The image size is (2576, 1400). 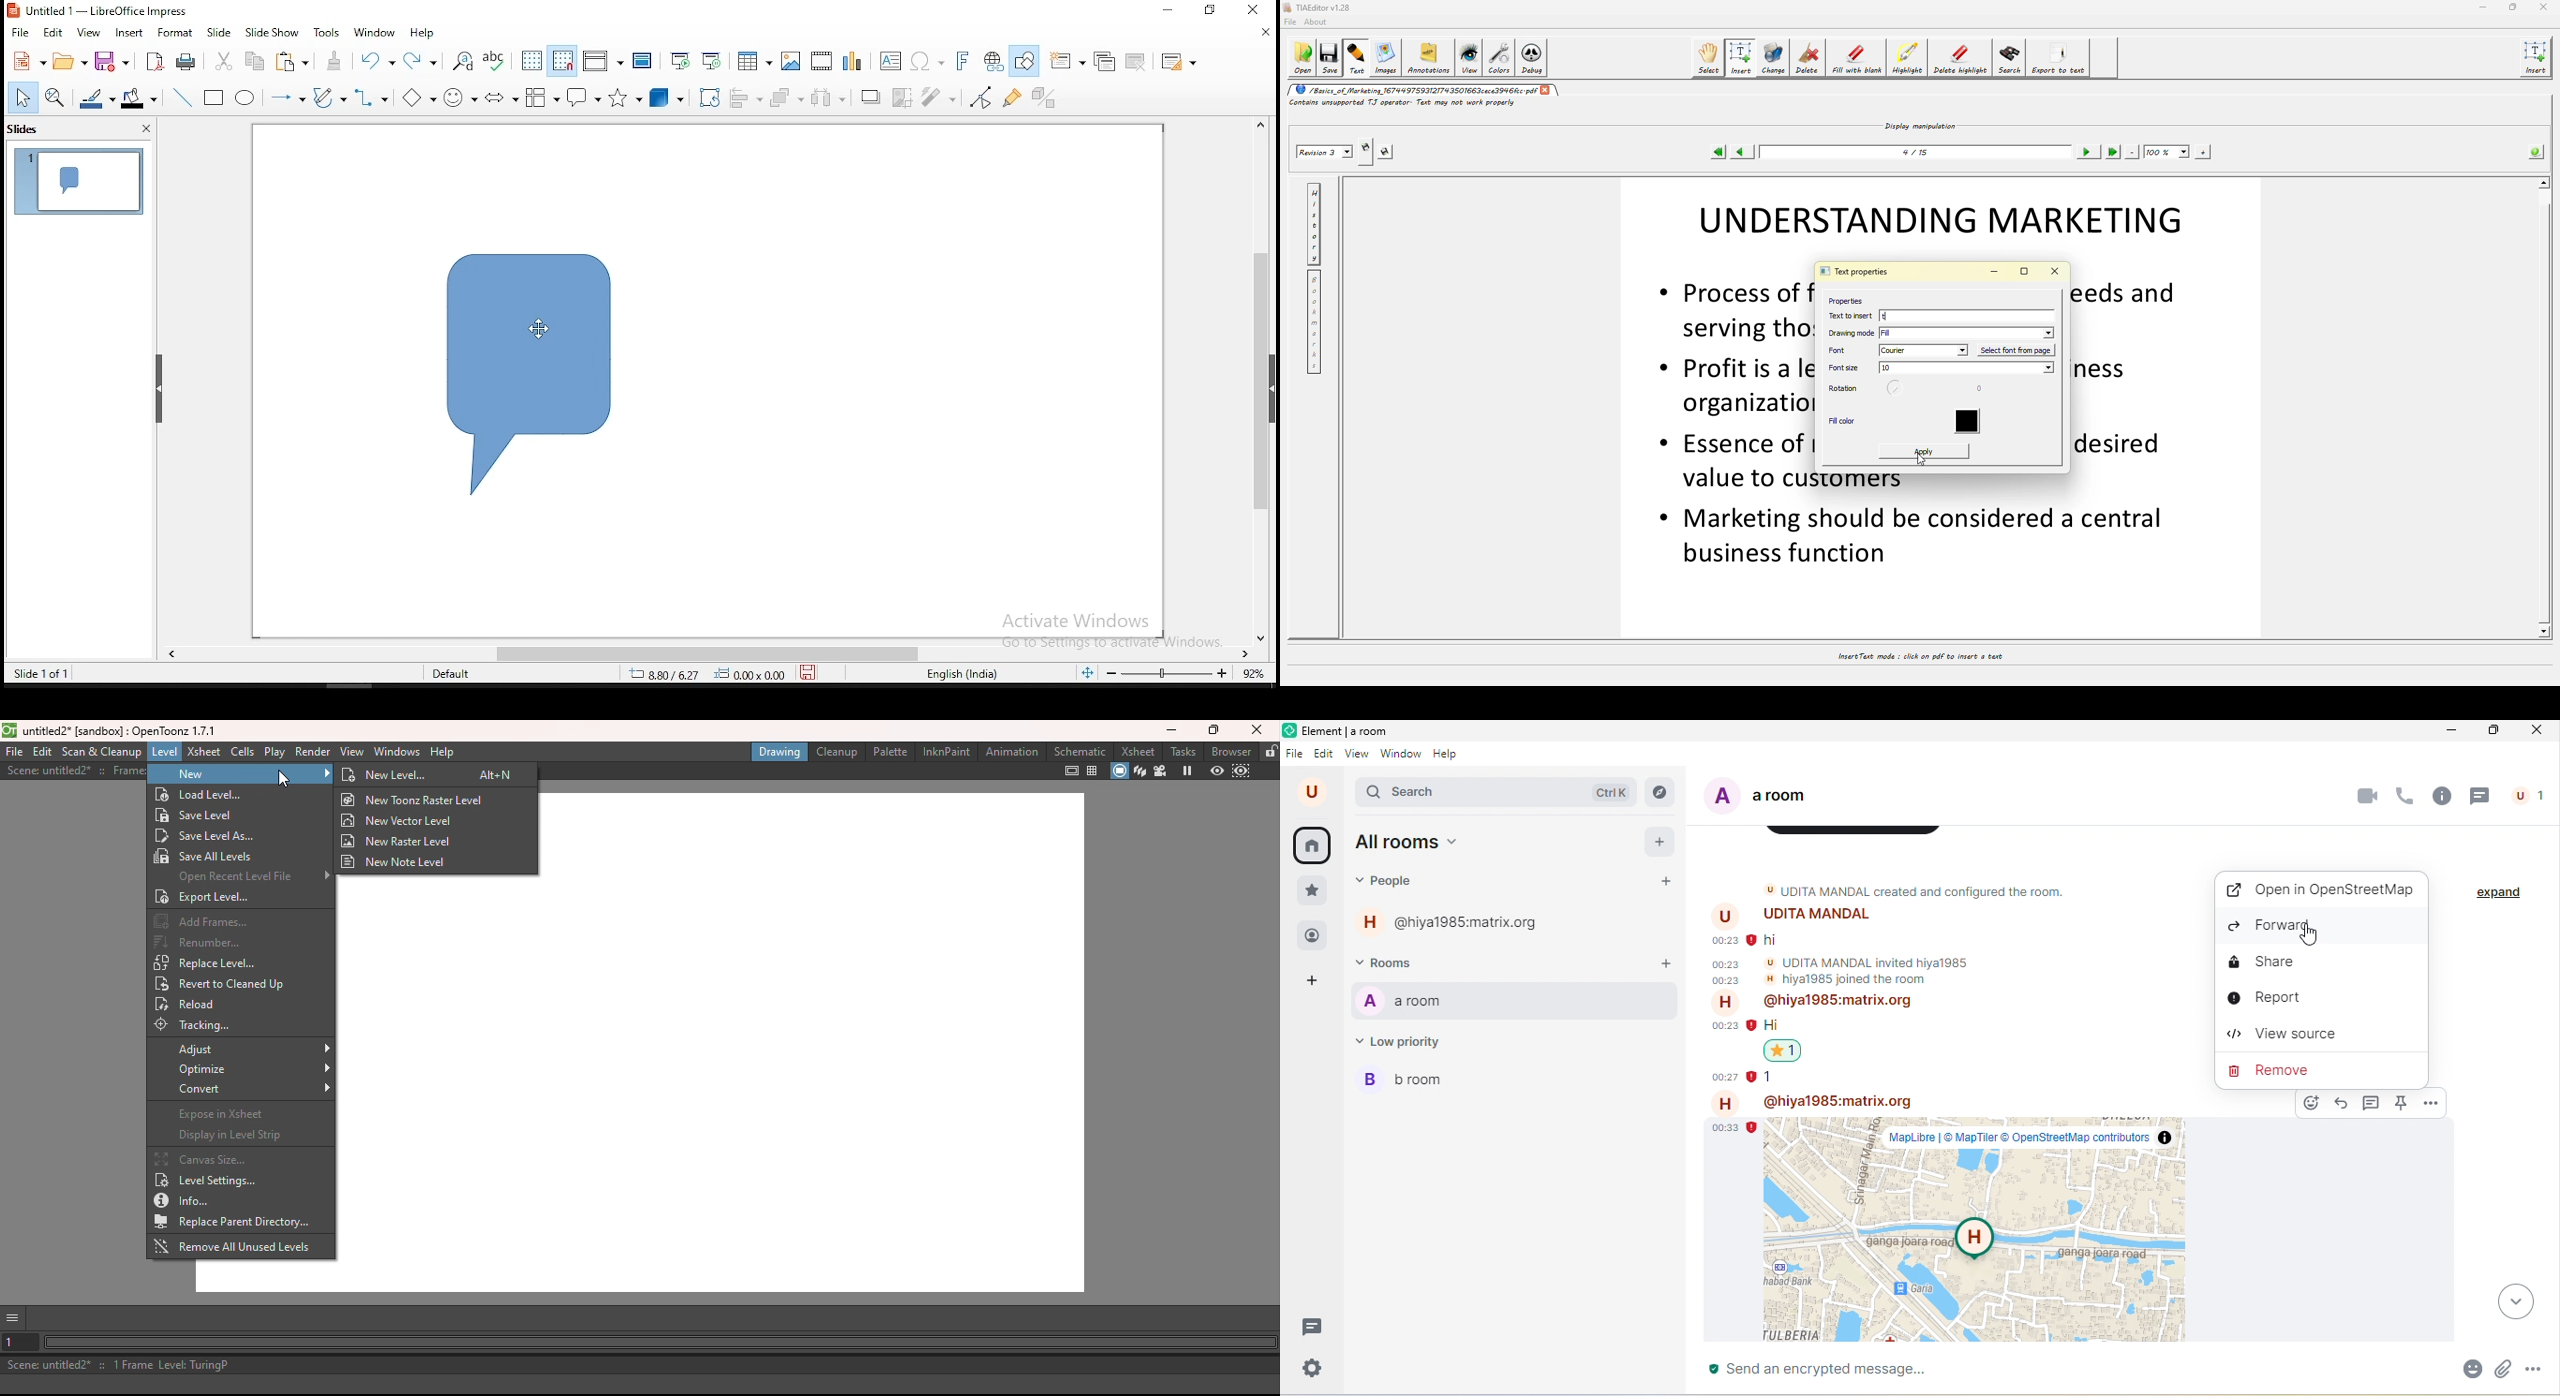 I want to click on minimize, so click(x=2450, y=734).